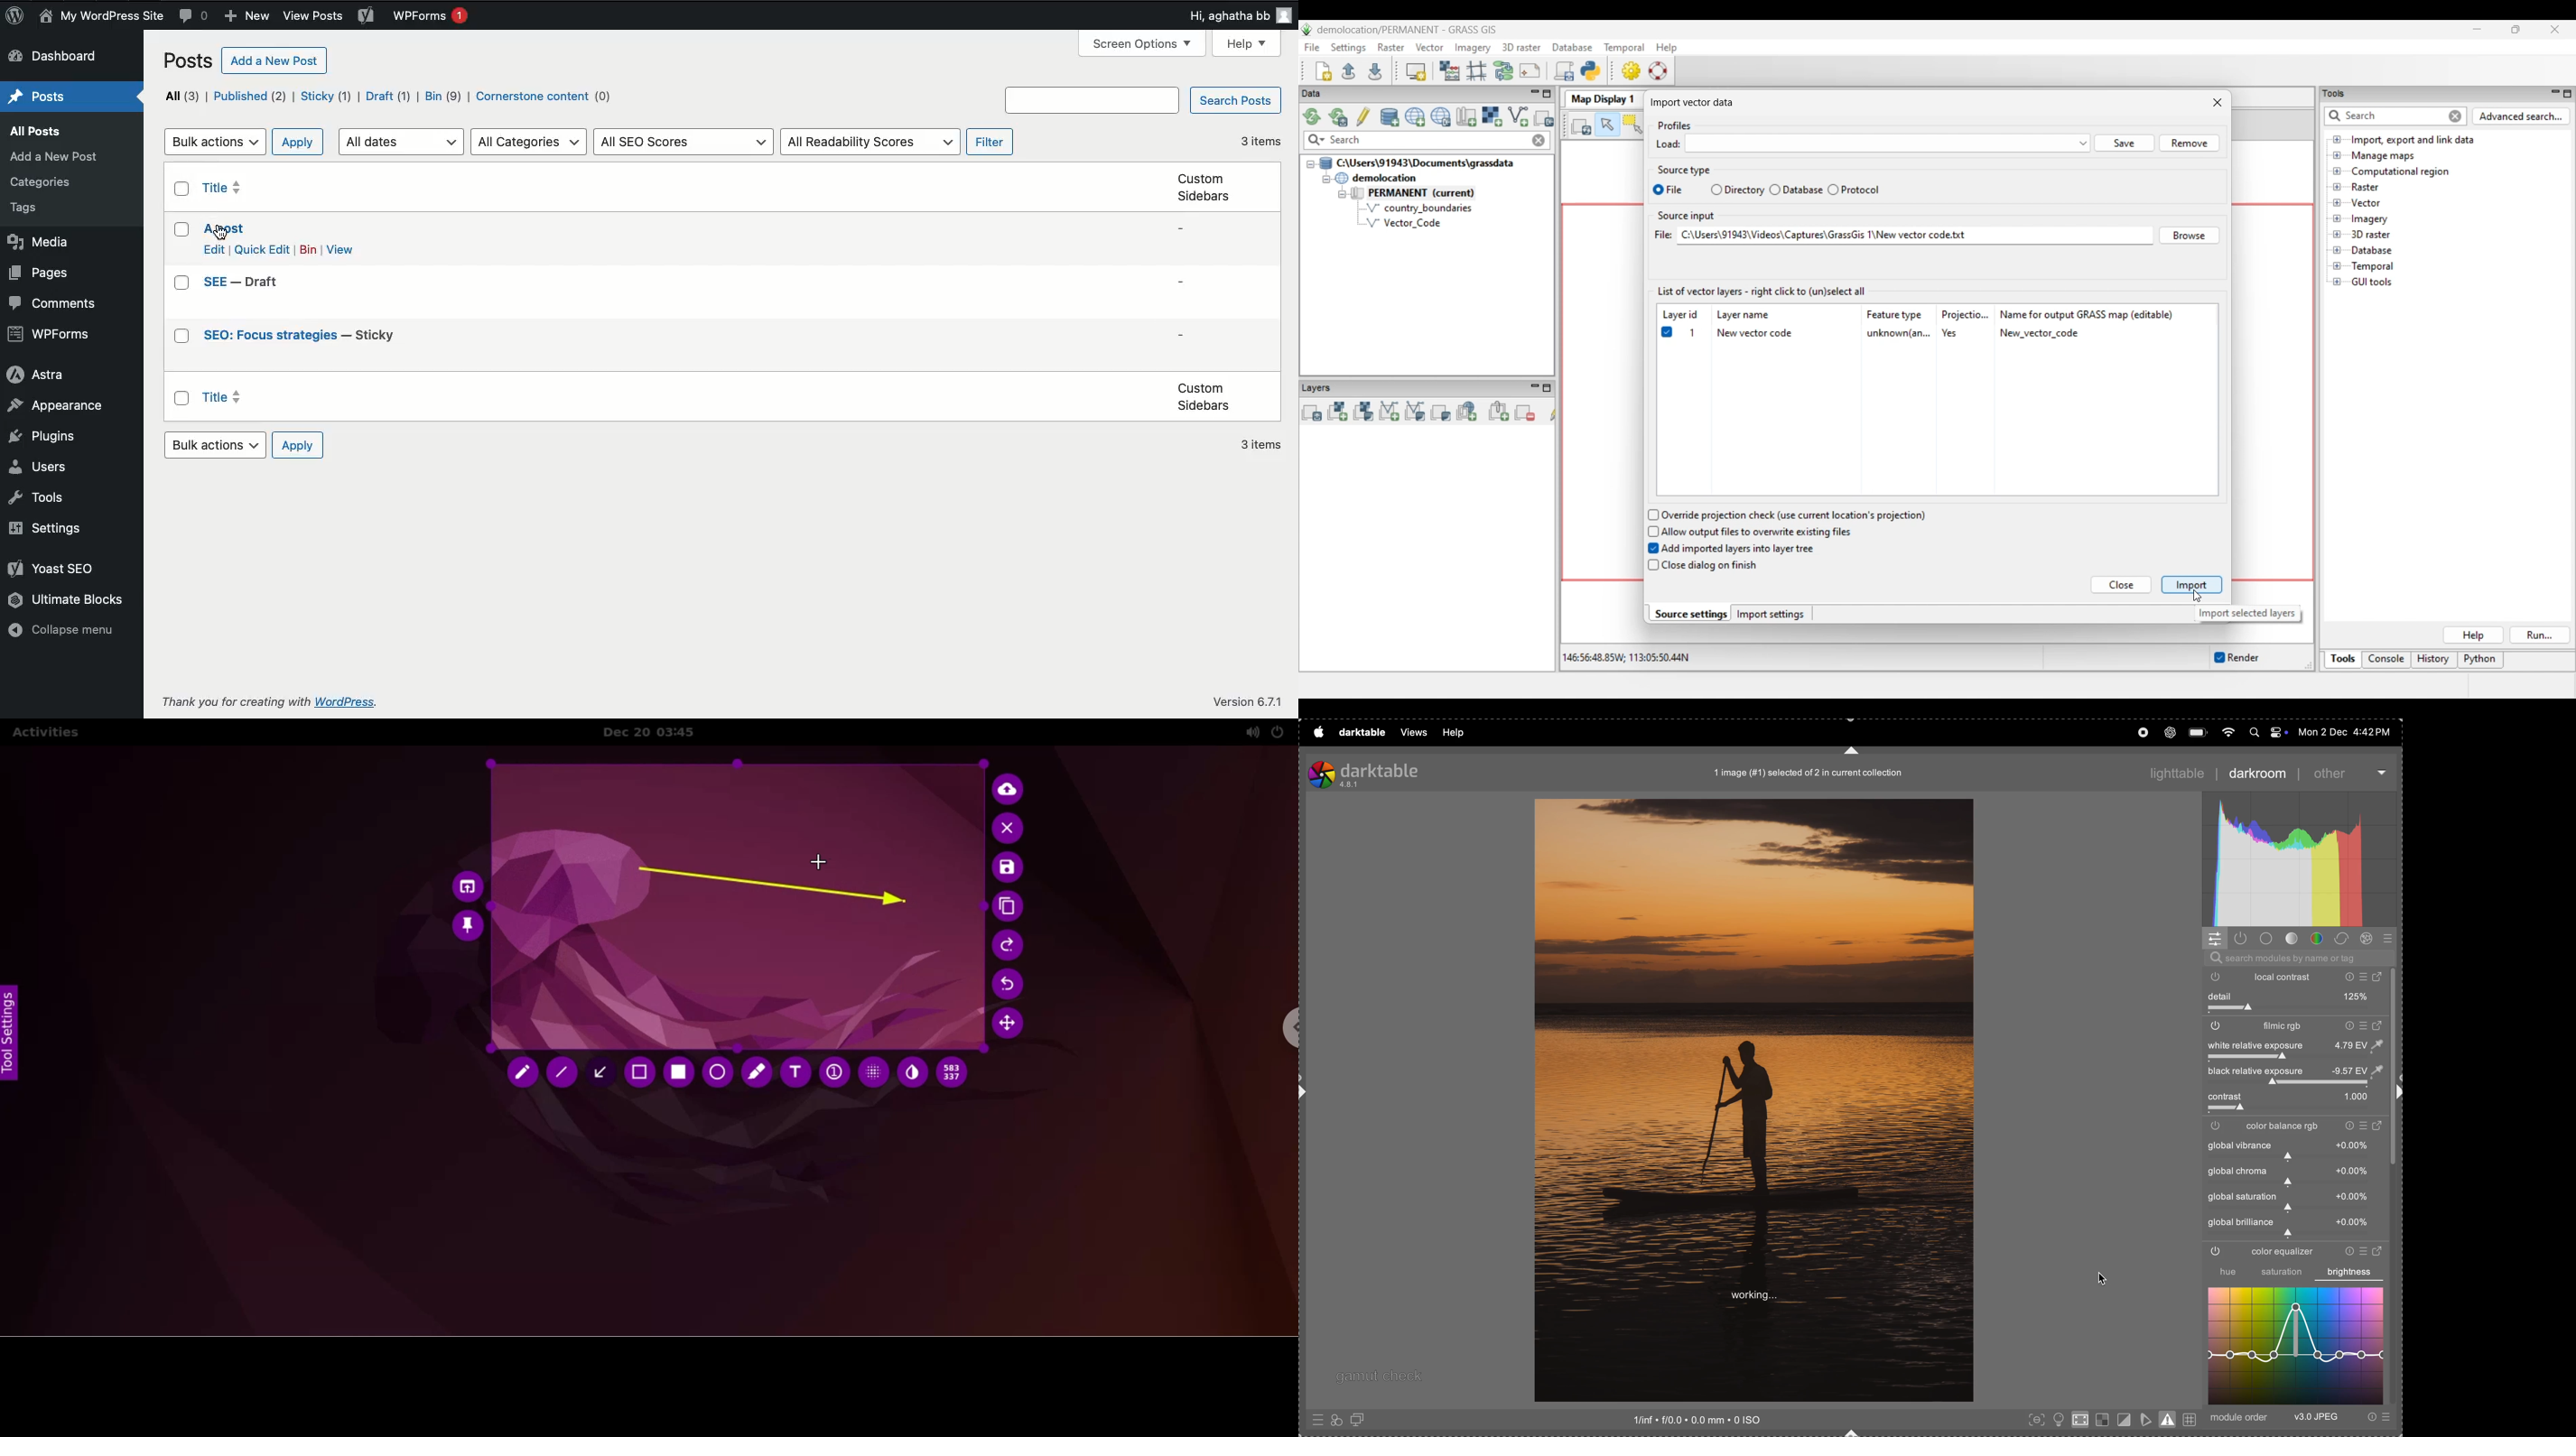 This screenshot has height=1456, width=2576. I want to click on , so click(350, 704).